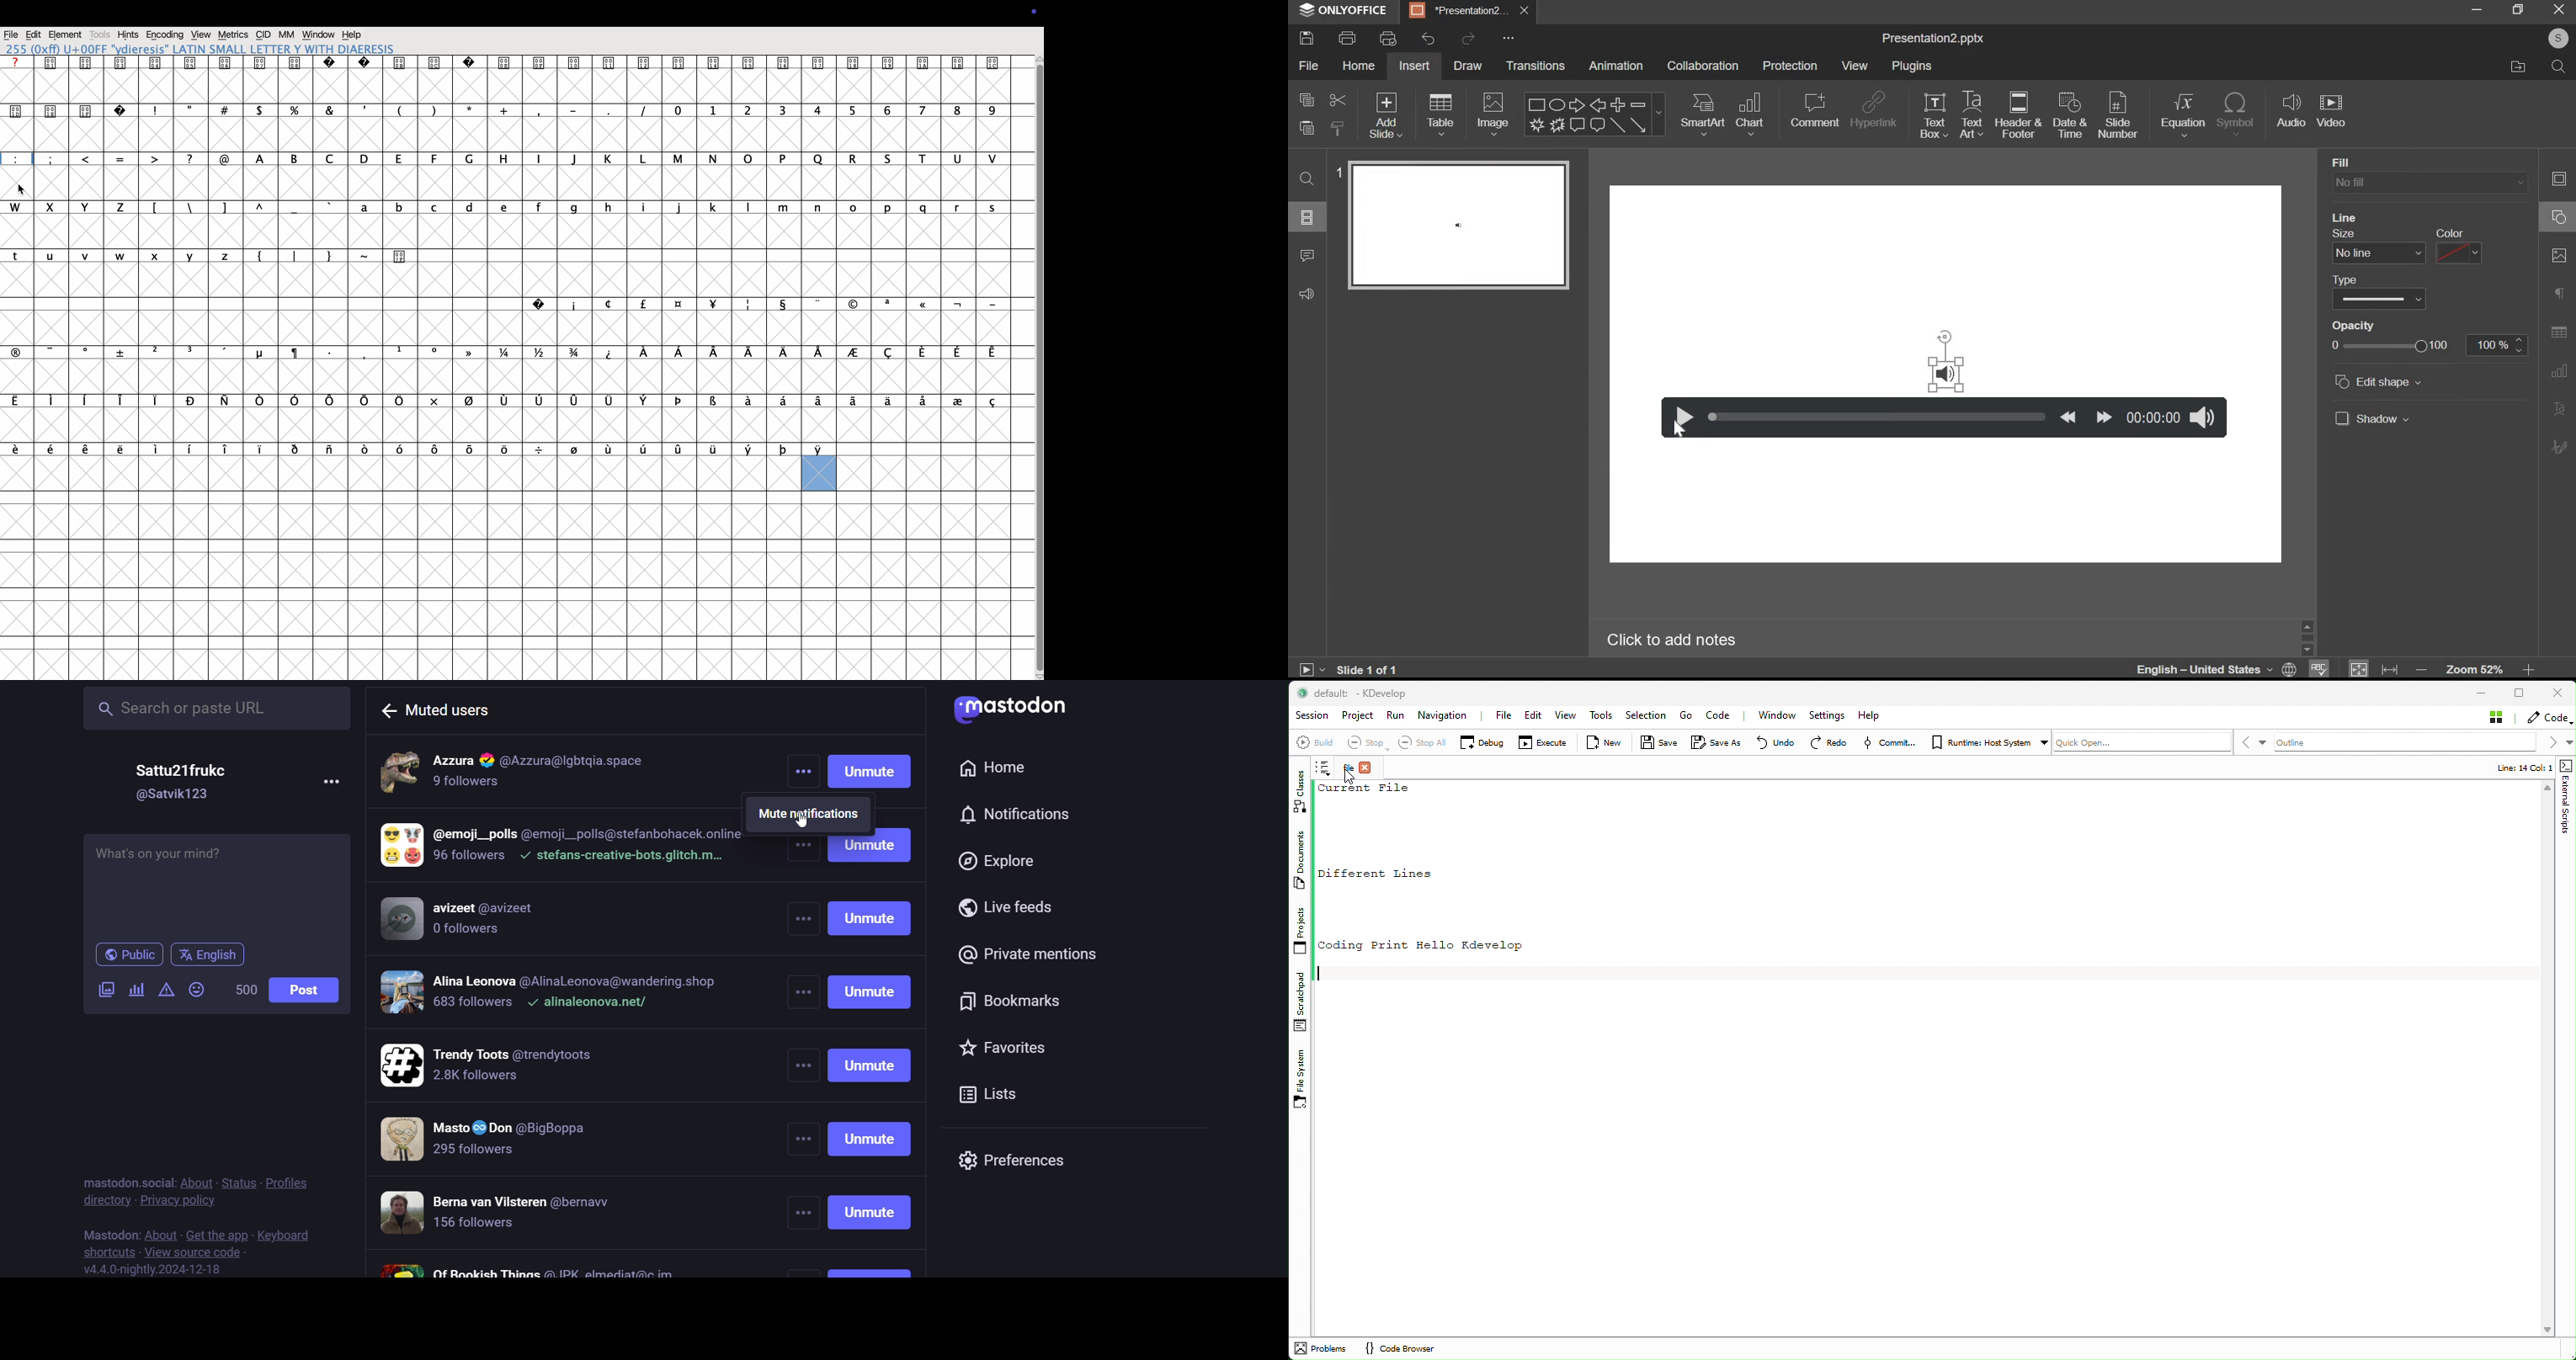  Describe the element at coordinates (1387, 117) in the screenshot. I see `add slide` at that location.